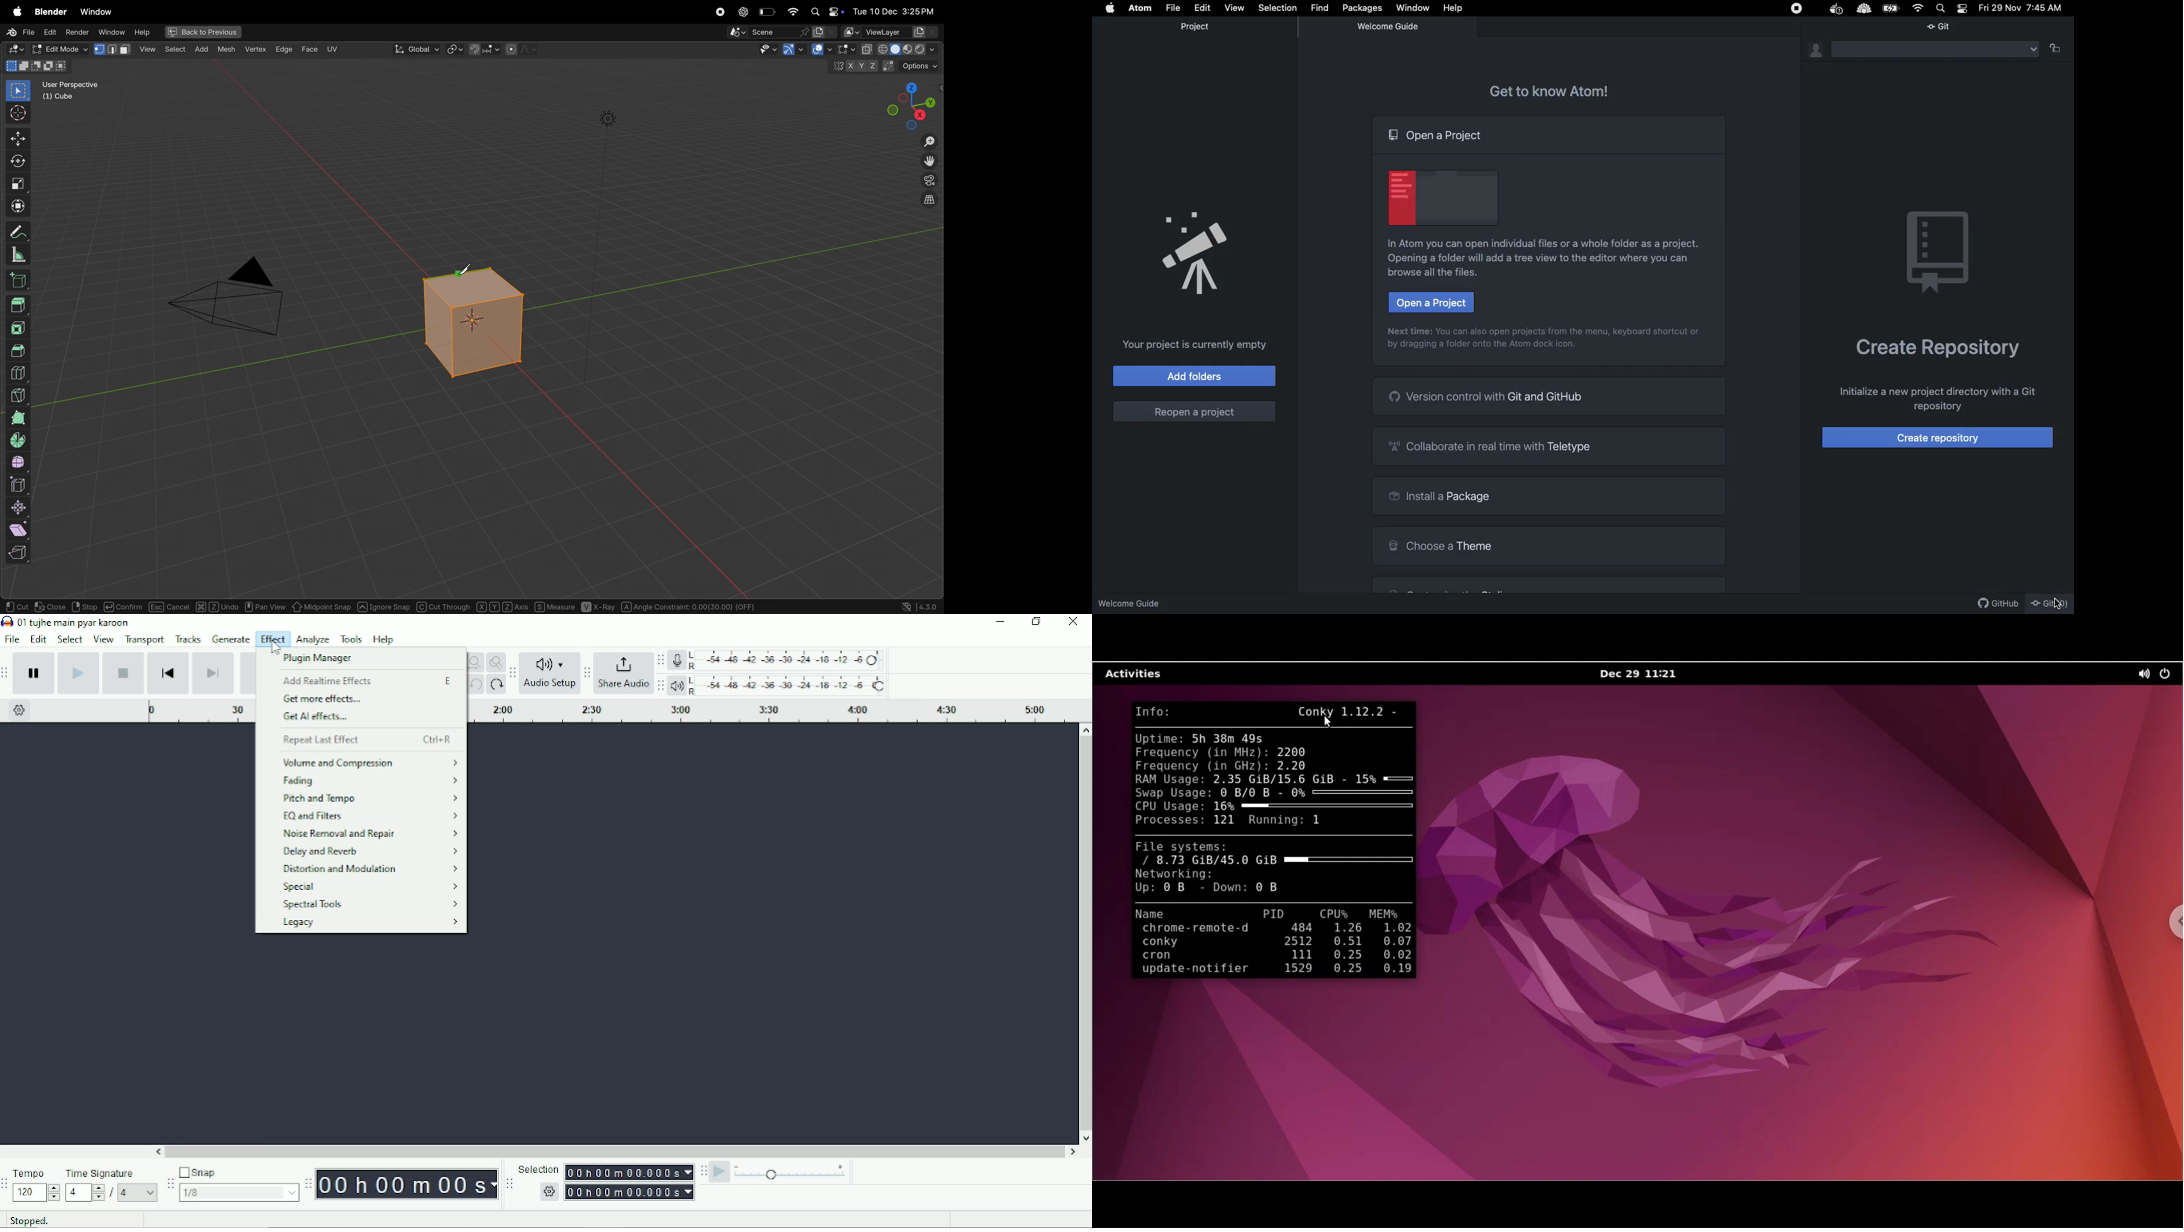 Image resolution: width=2184 pixels, height=1232 pixels. Describe the element at coordinates (20, 508) in the screenshot. I see `sink faten` at that location.